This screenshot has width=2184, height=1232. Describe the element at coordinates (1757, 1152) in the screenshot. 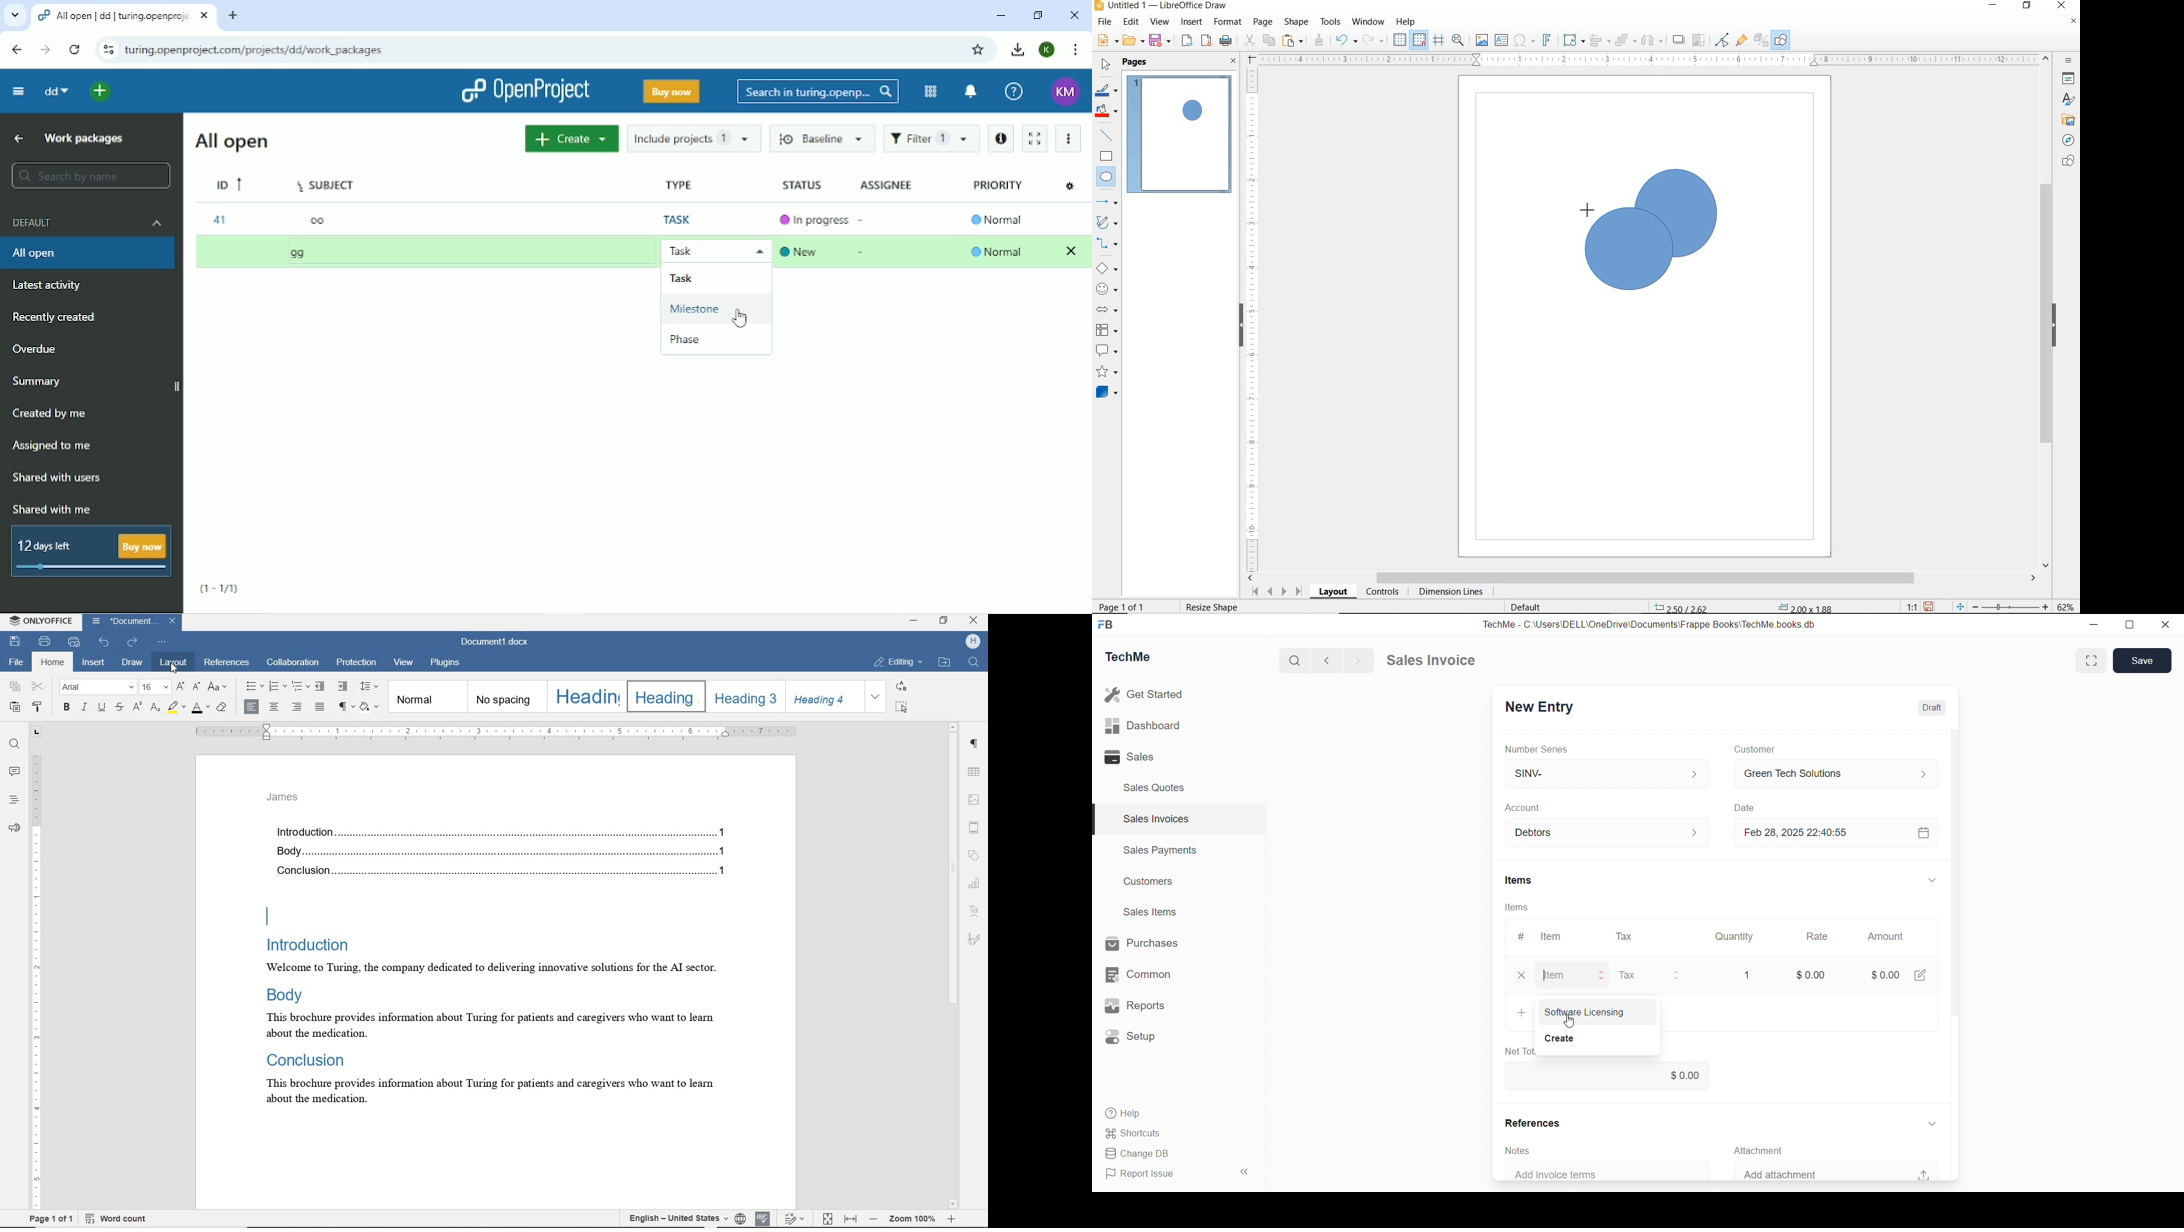

I see `Attachment` at that location.